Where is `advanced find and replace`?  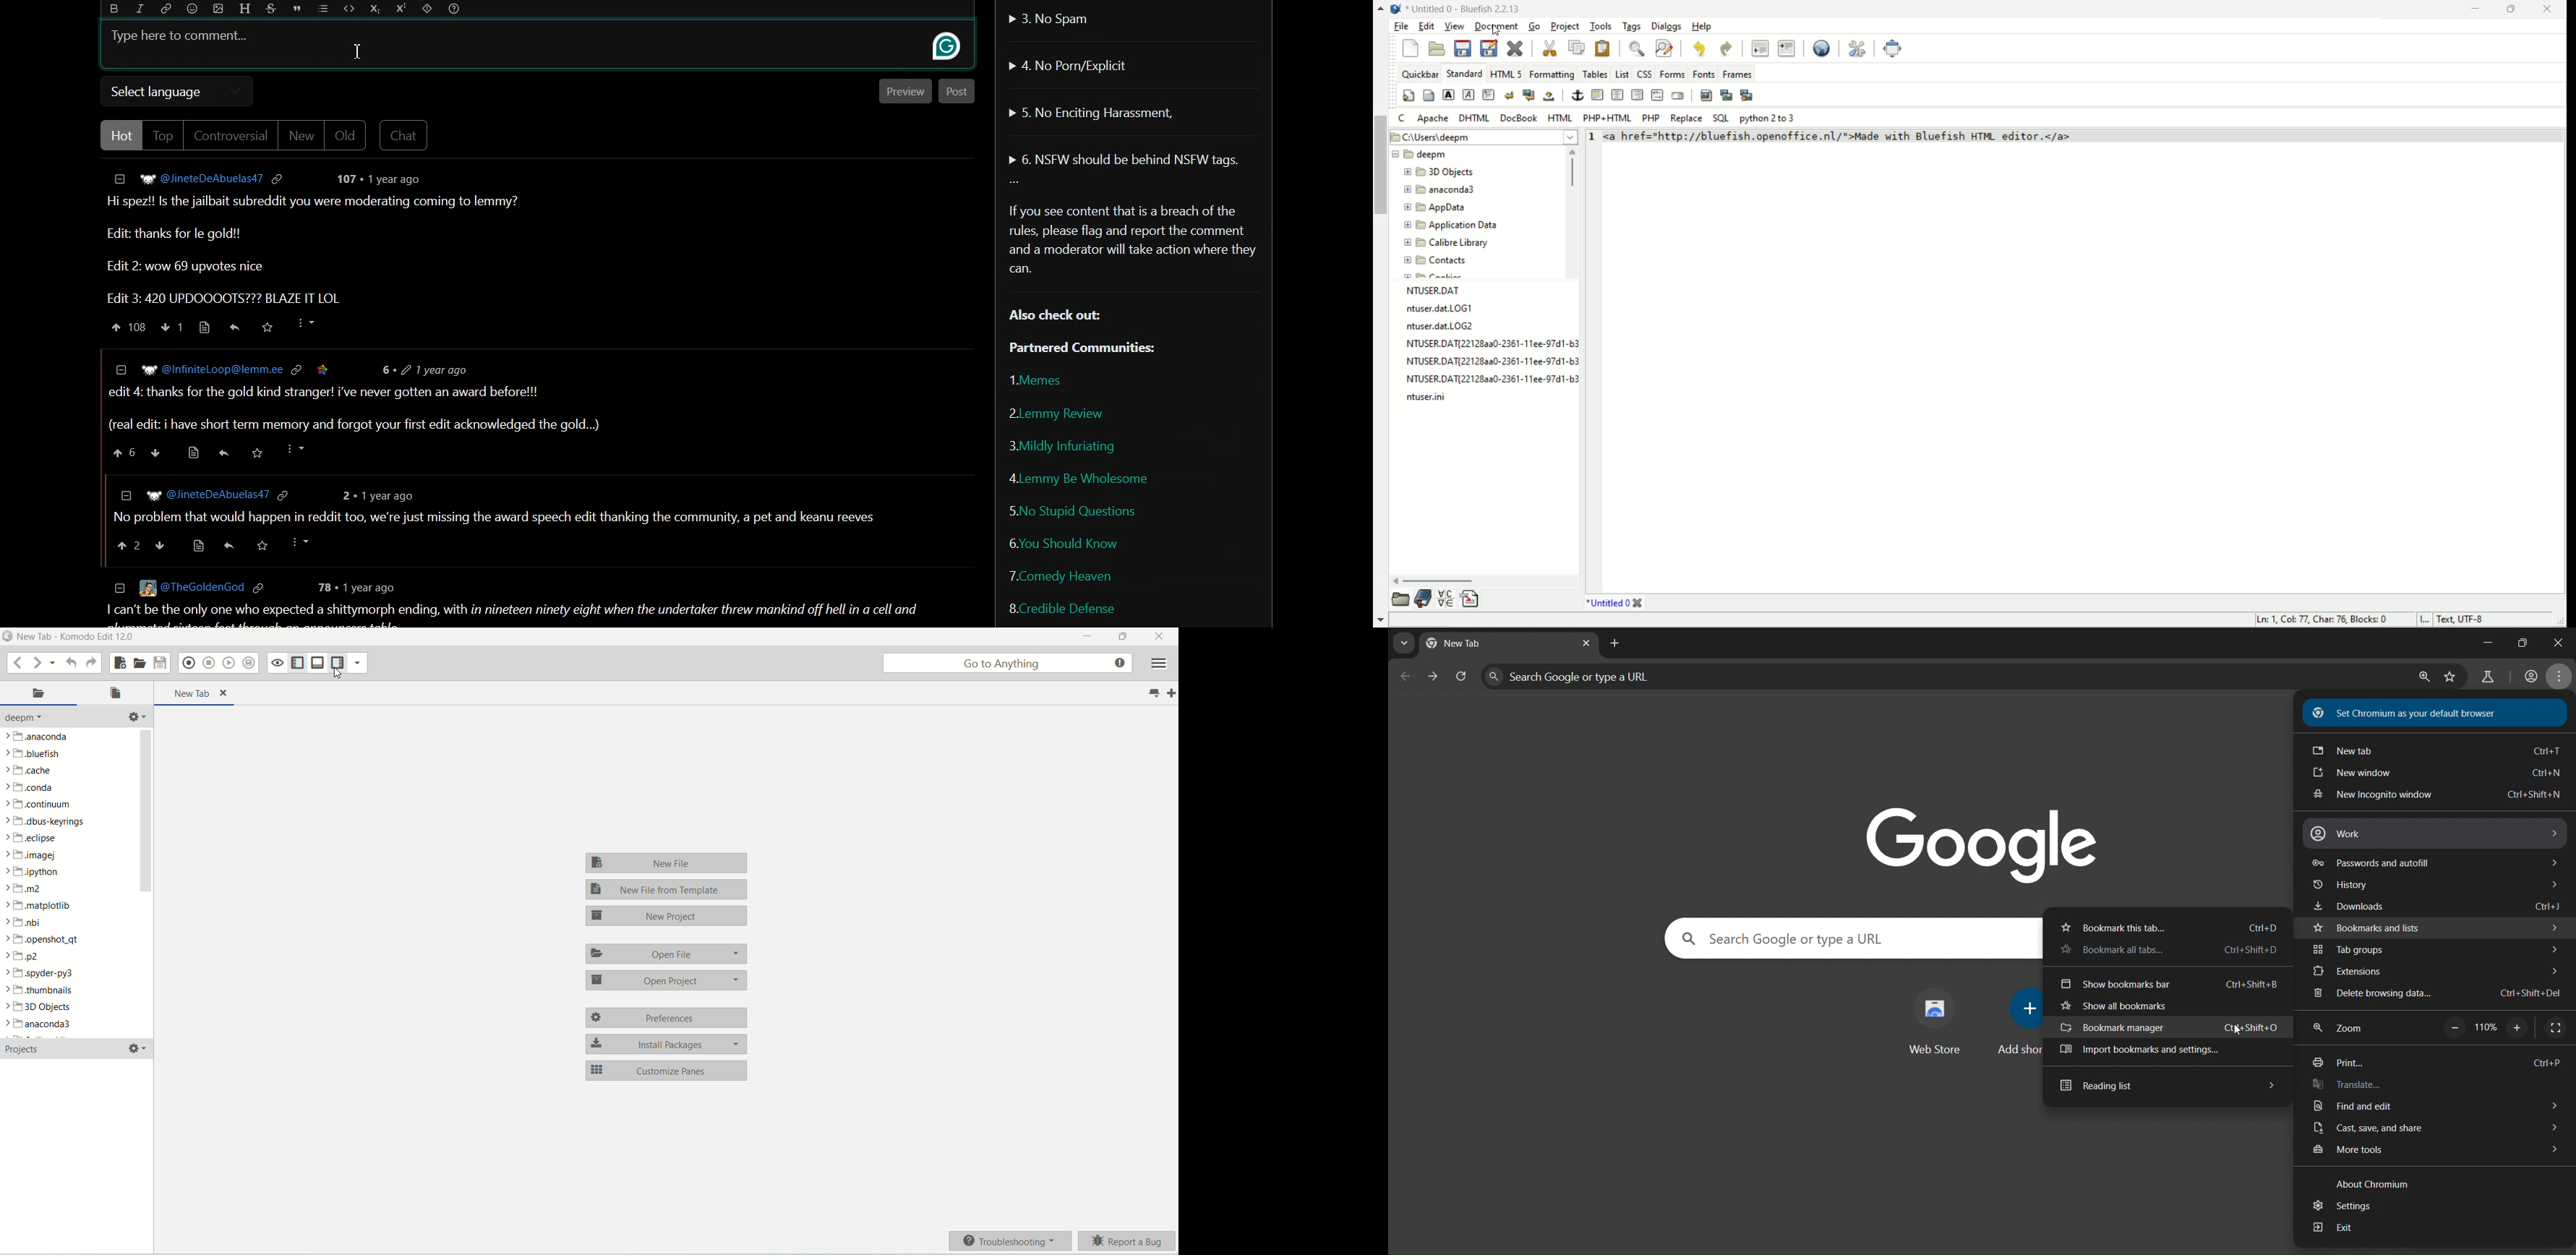
advanced find and replace is located at coordinates (1666, 49).